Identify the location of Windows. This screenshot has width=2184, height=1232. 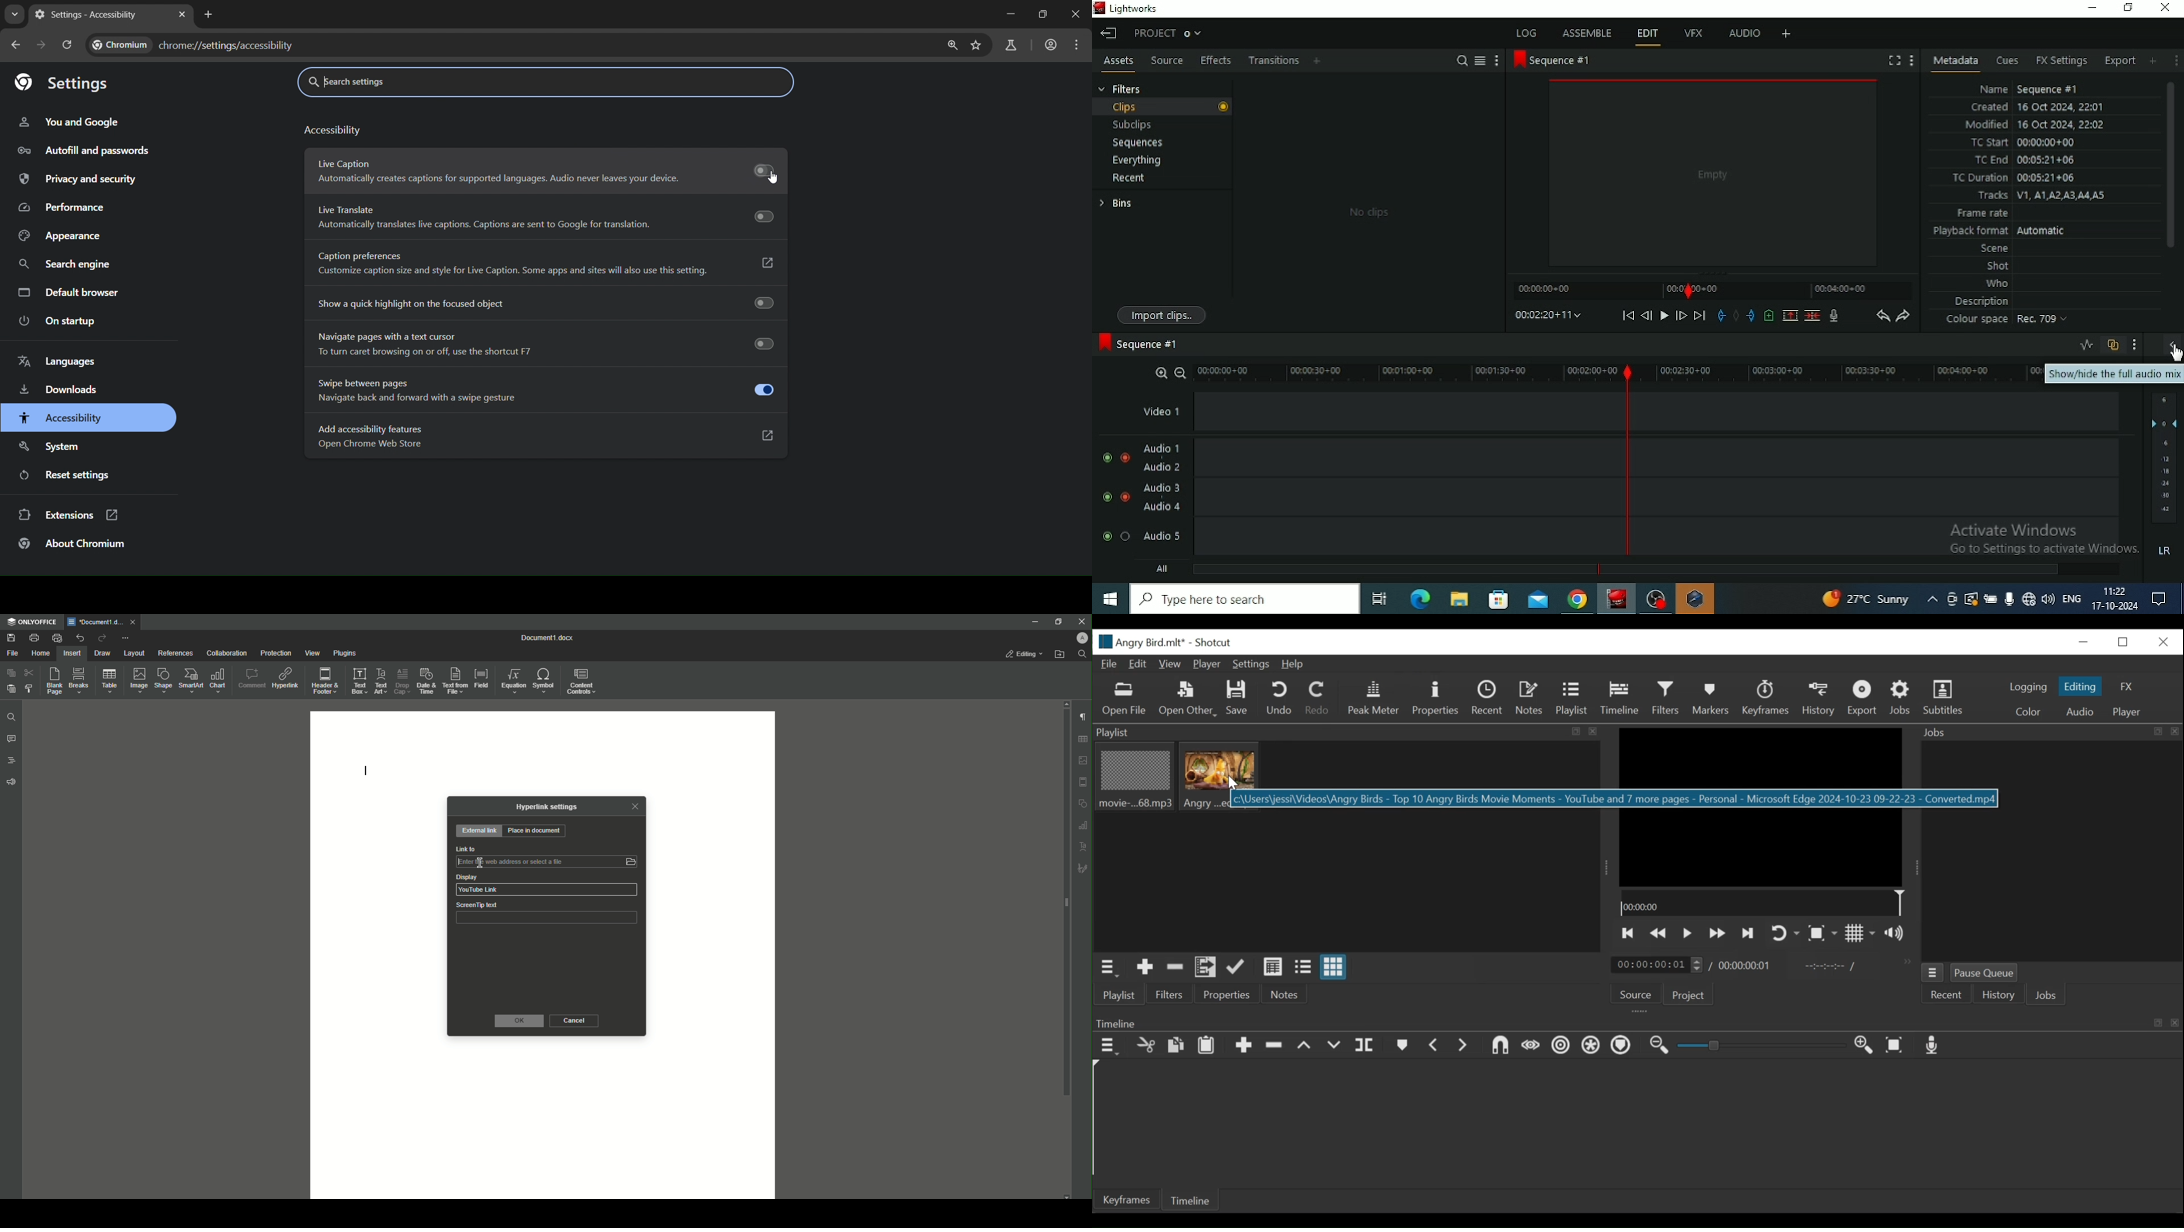
(1111, 599).